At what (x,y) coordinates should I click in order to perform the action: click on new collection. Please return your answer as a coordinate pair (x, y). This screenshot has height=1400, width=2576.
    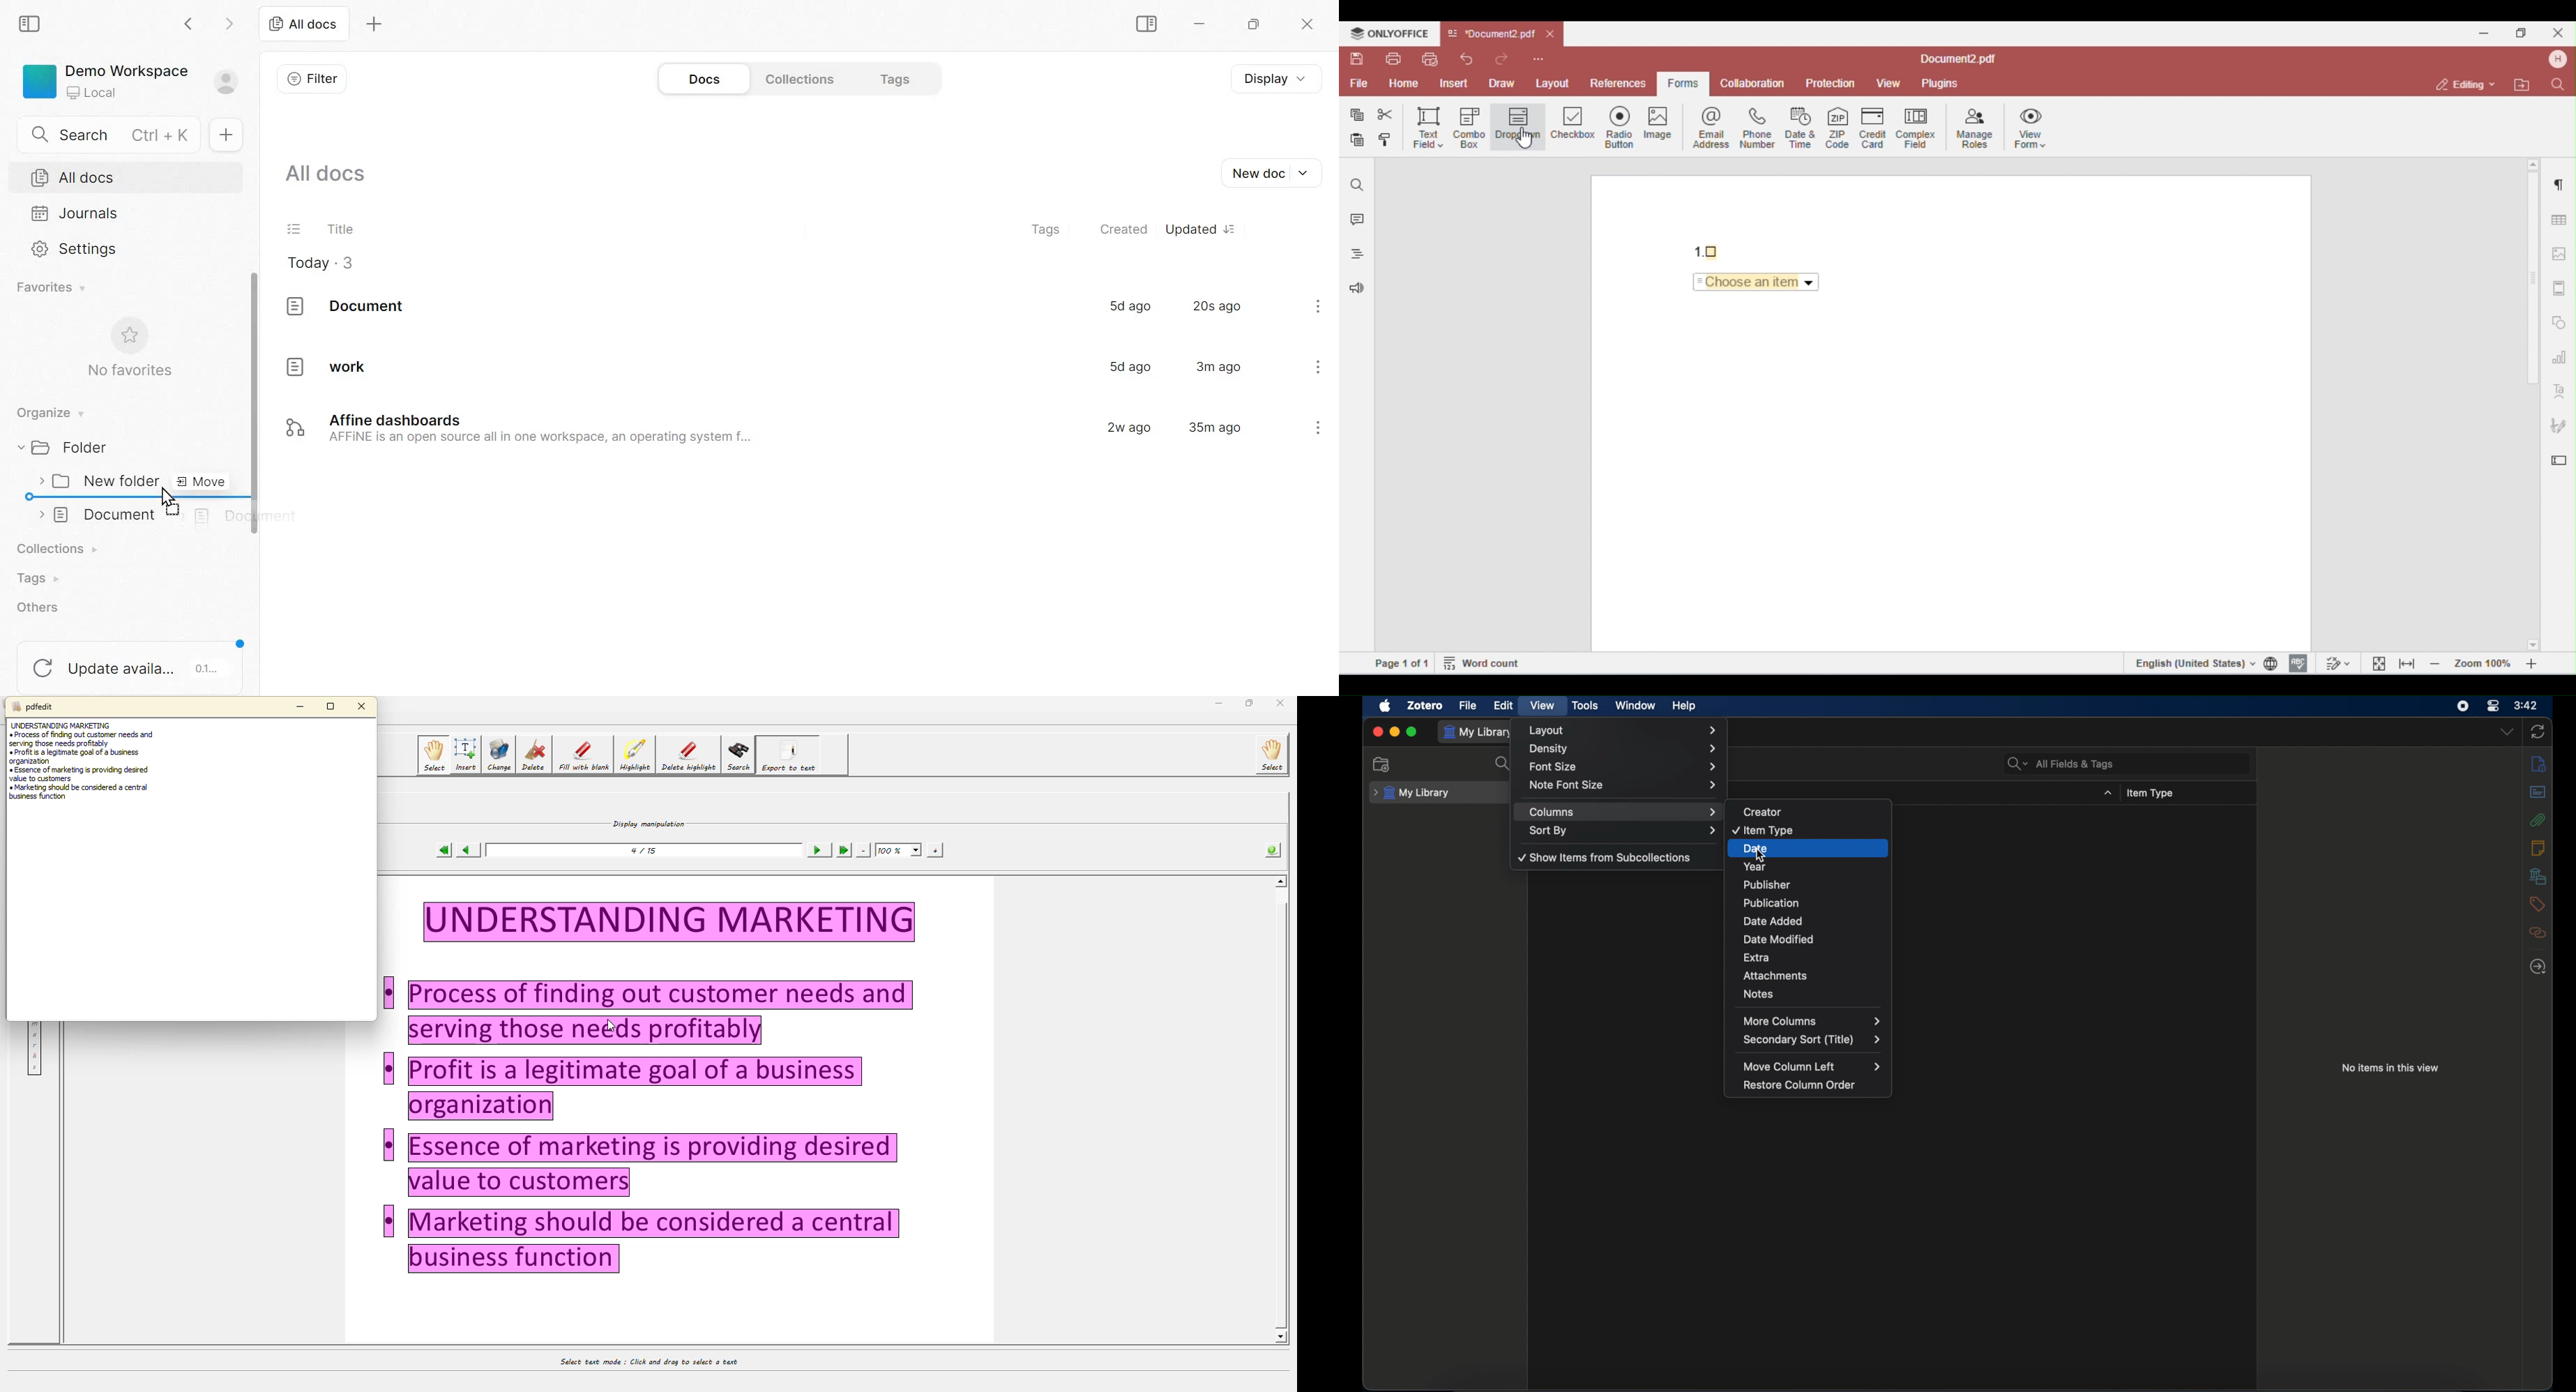
    Looking at the image, I should click on (1383, 765).